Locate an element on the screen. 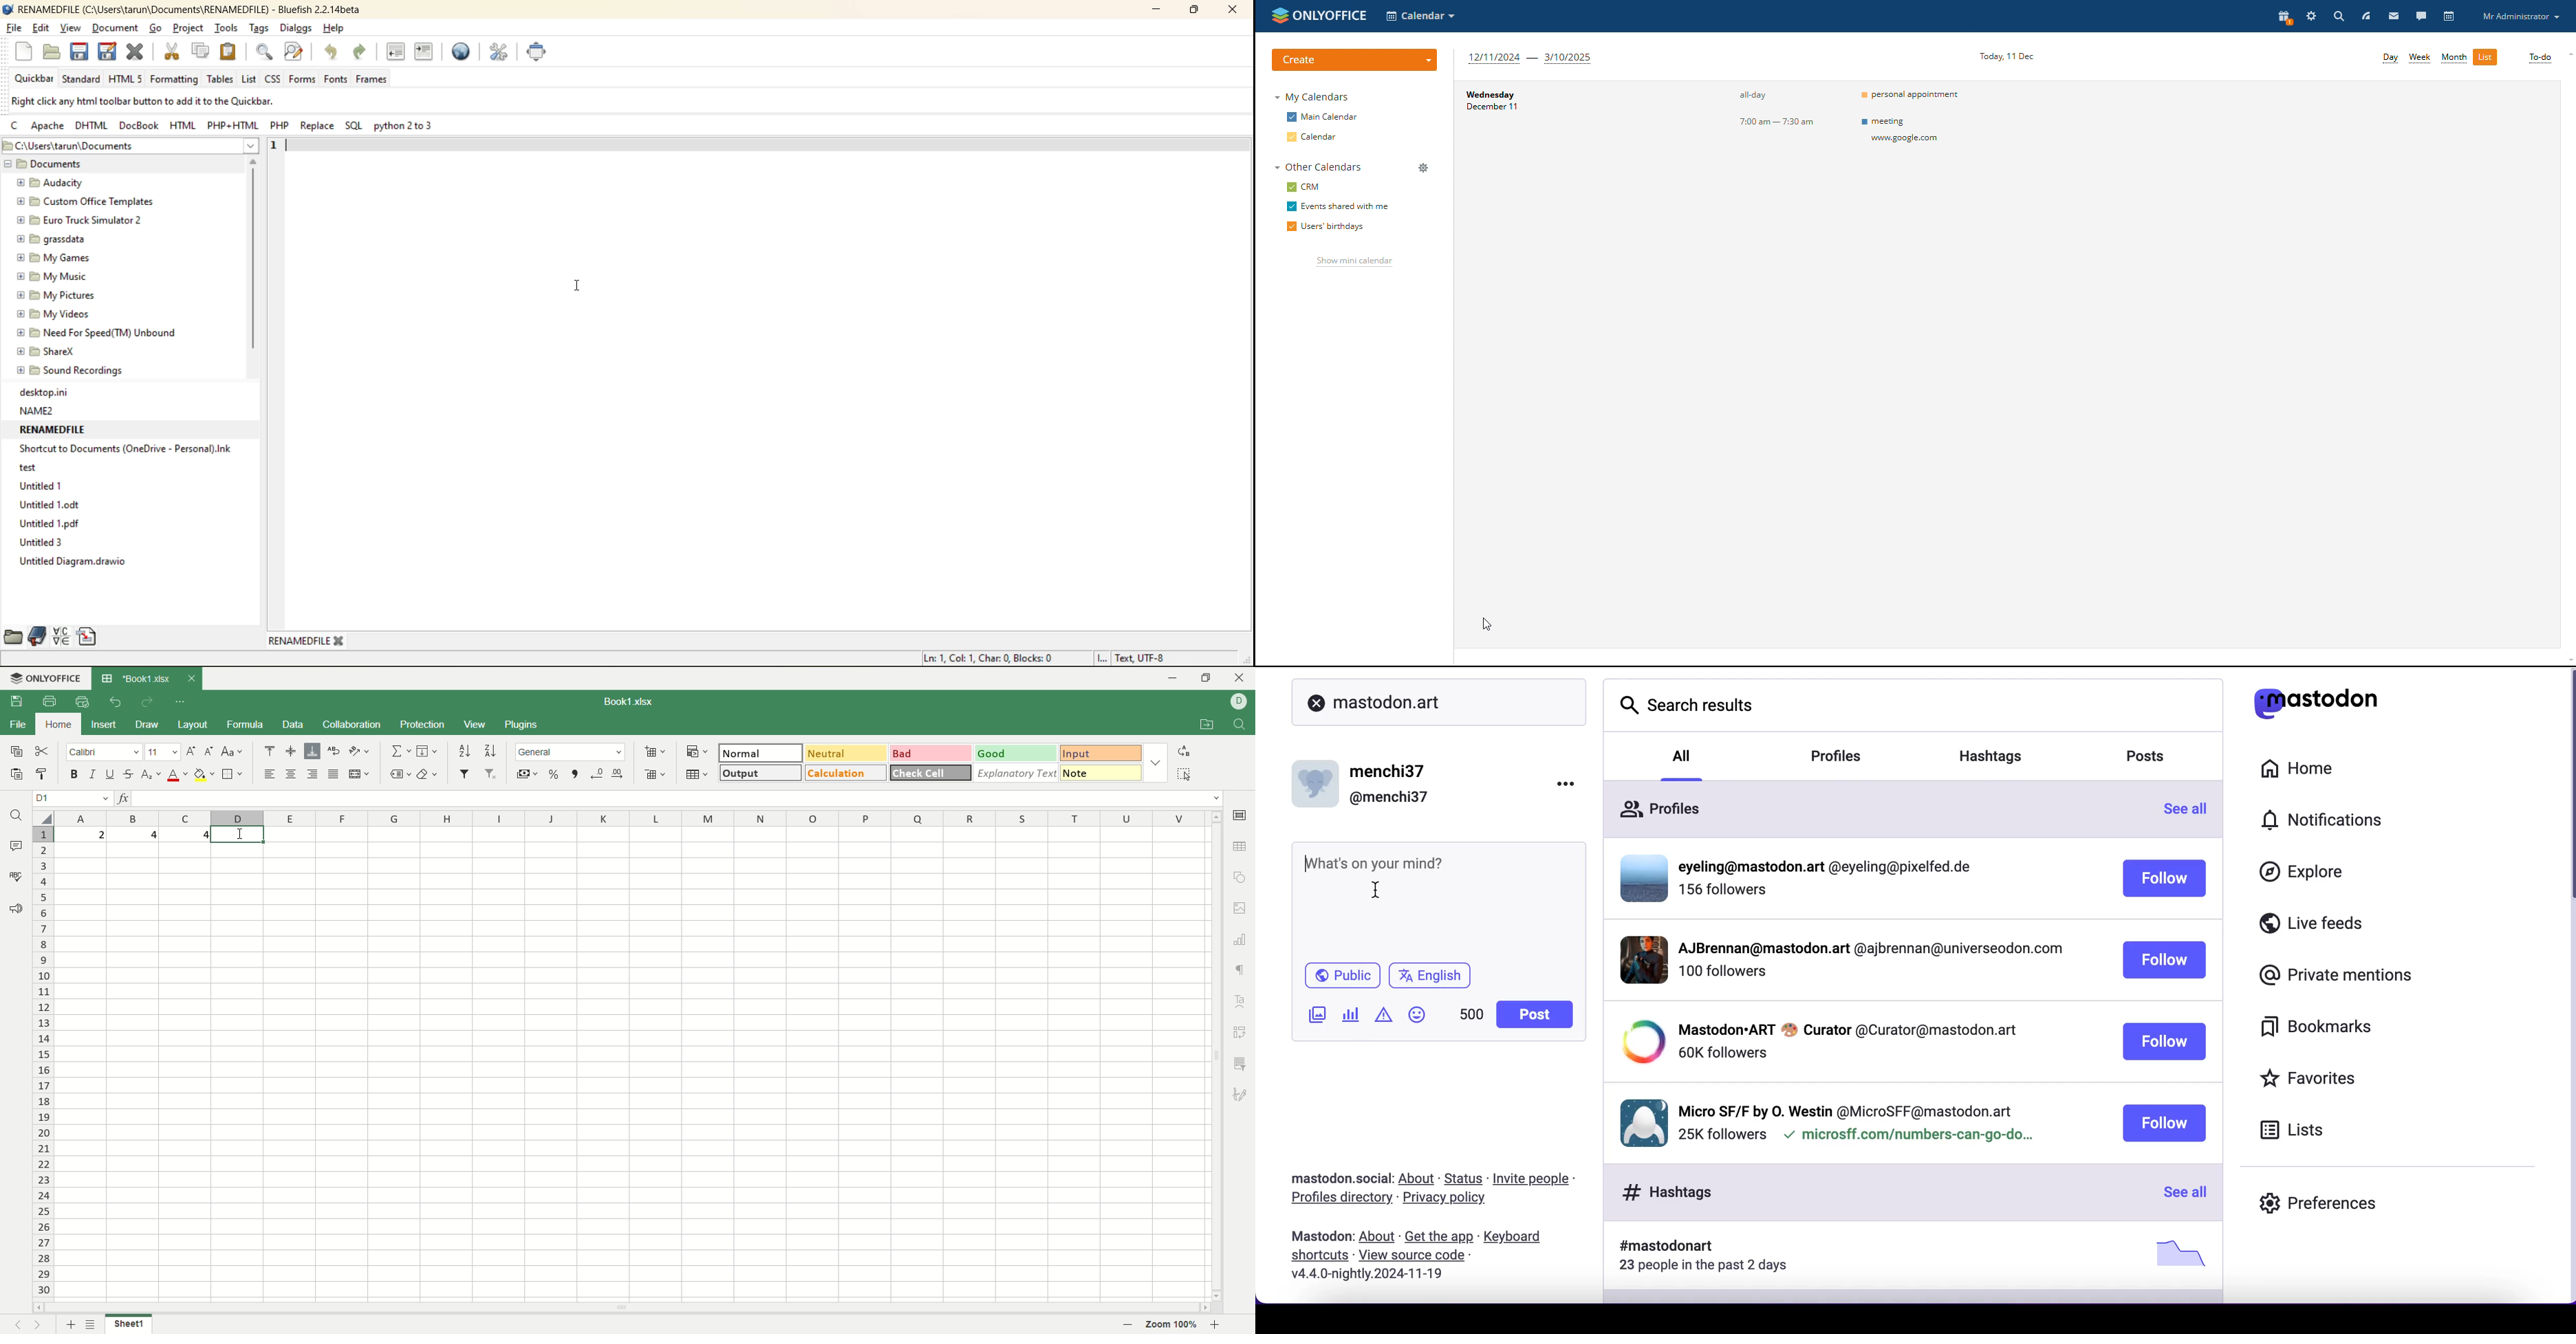 The width and height of the screenshot is (2576, 1344). draw is located at coordinates (150, 725).